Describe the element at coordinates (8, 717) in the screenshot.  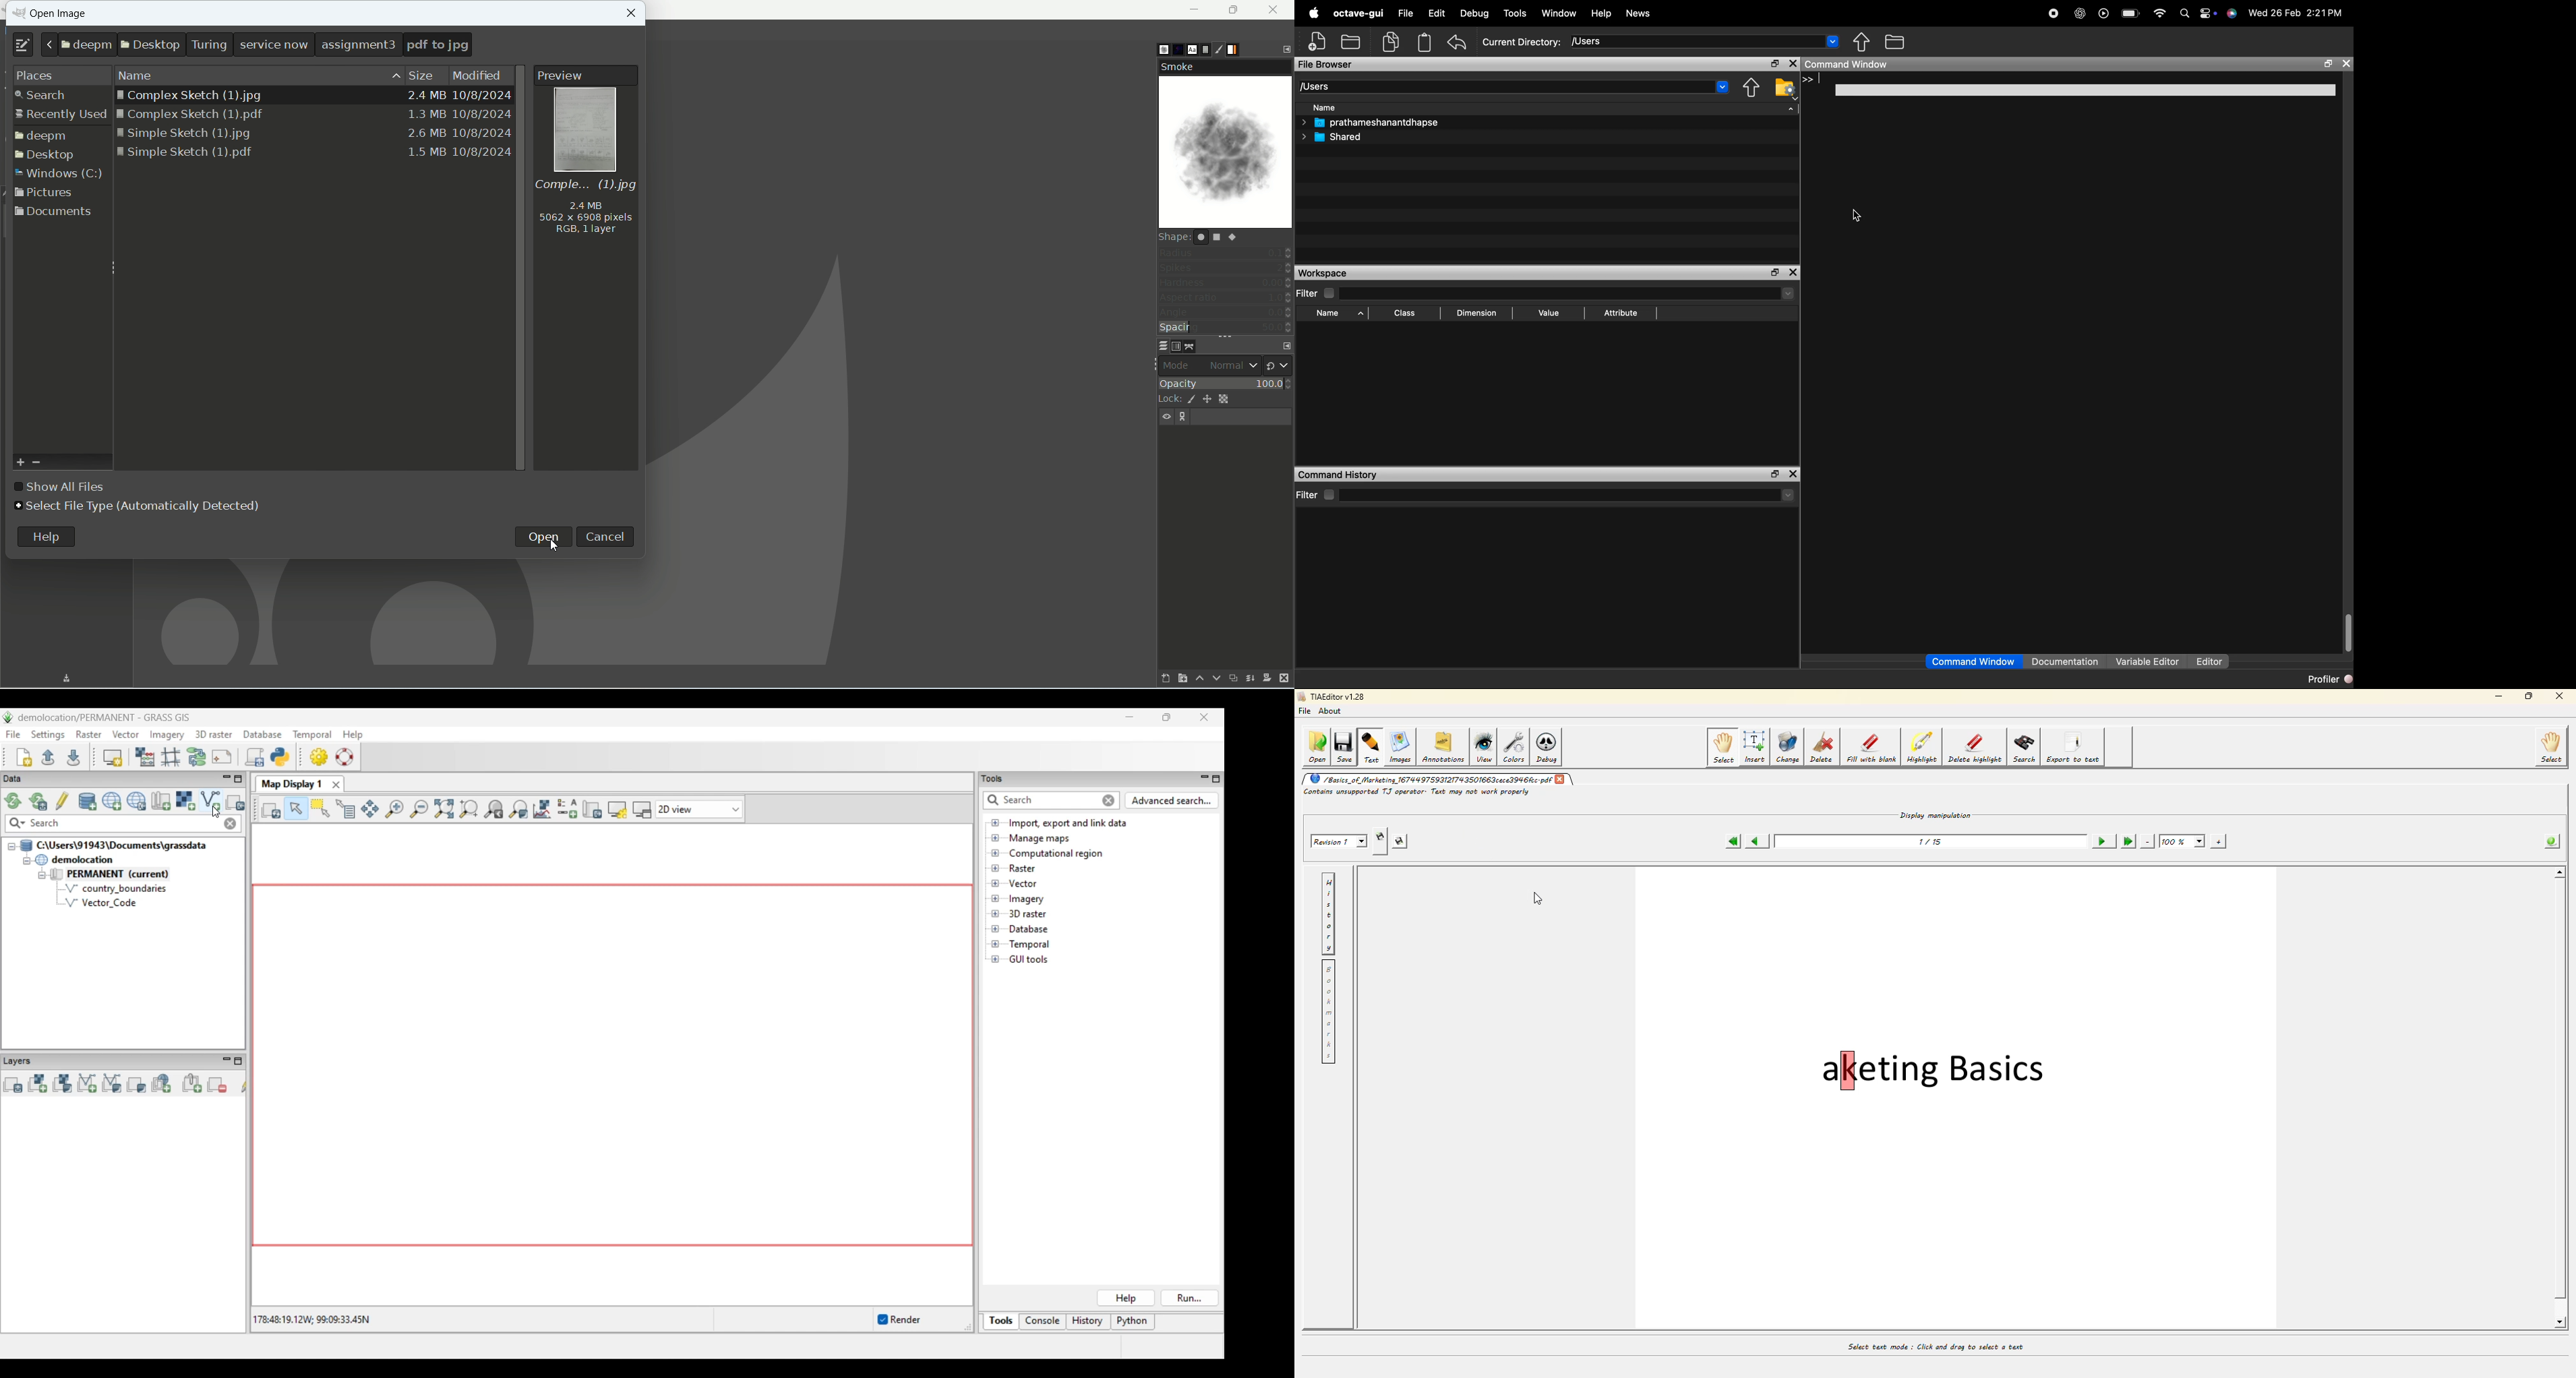
I see `Software logo` at that location.